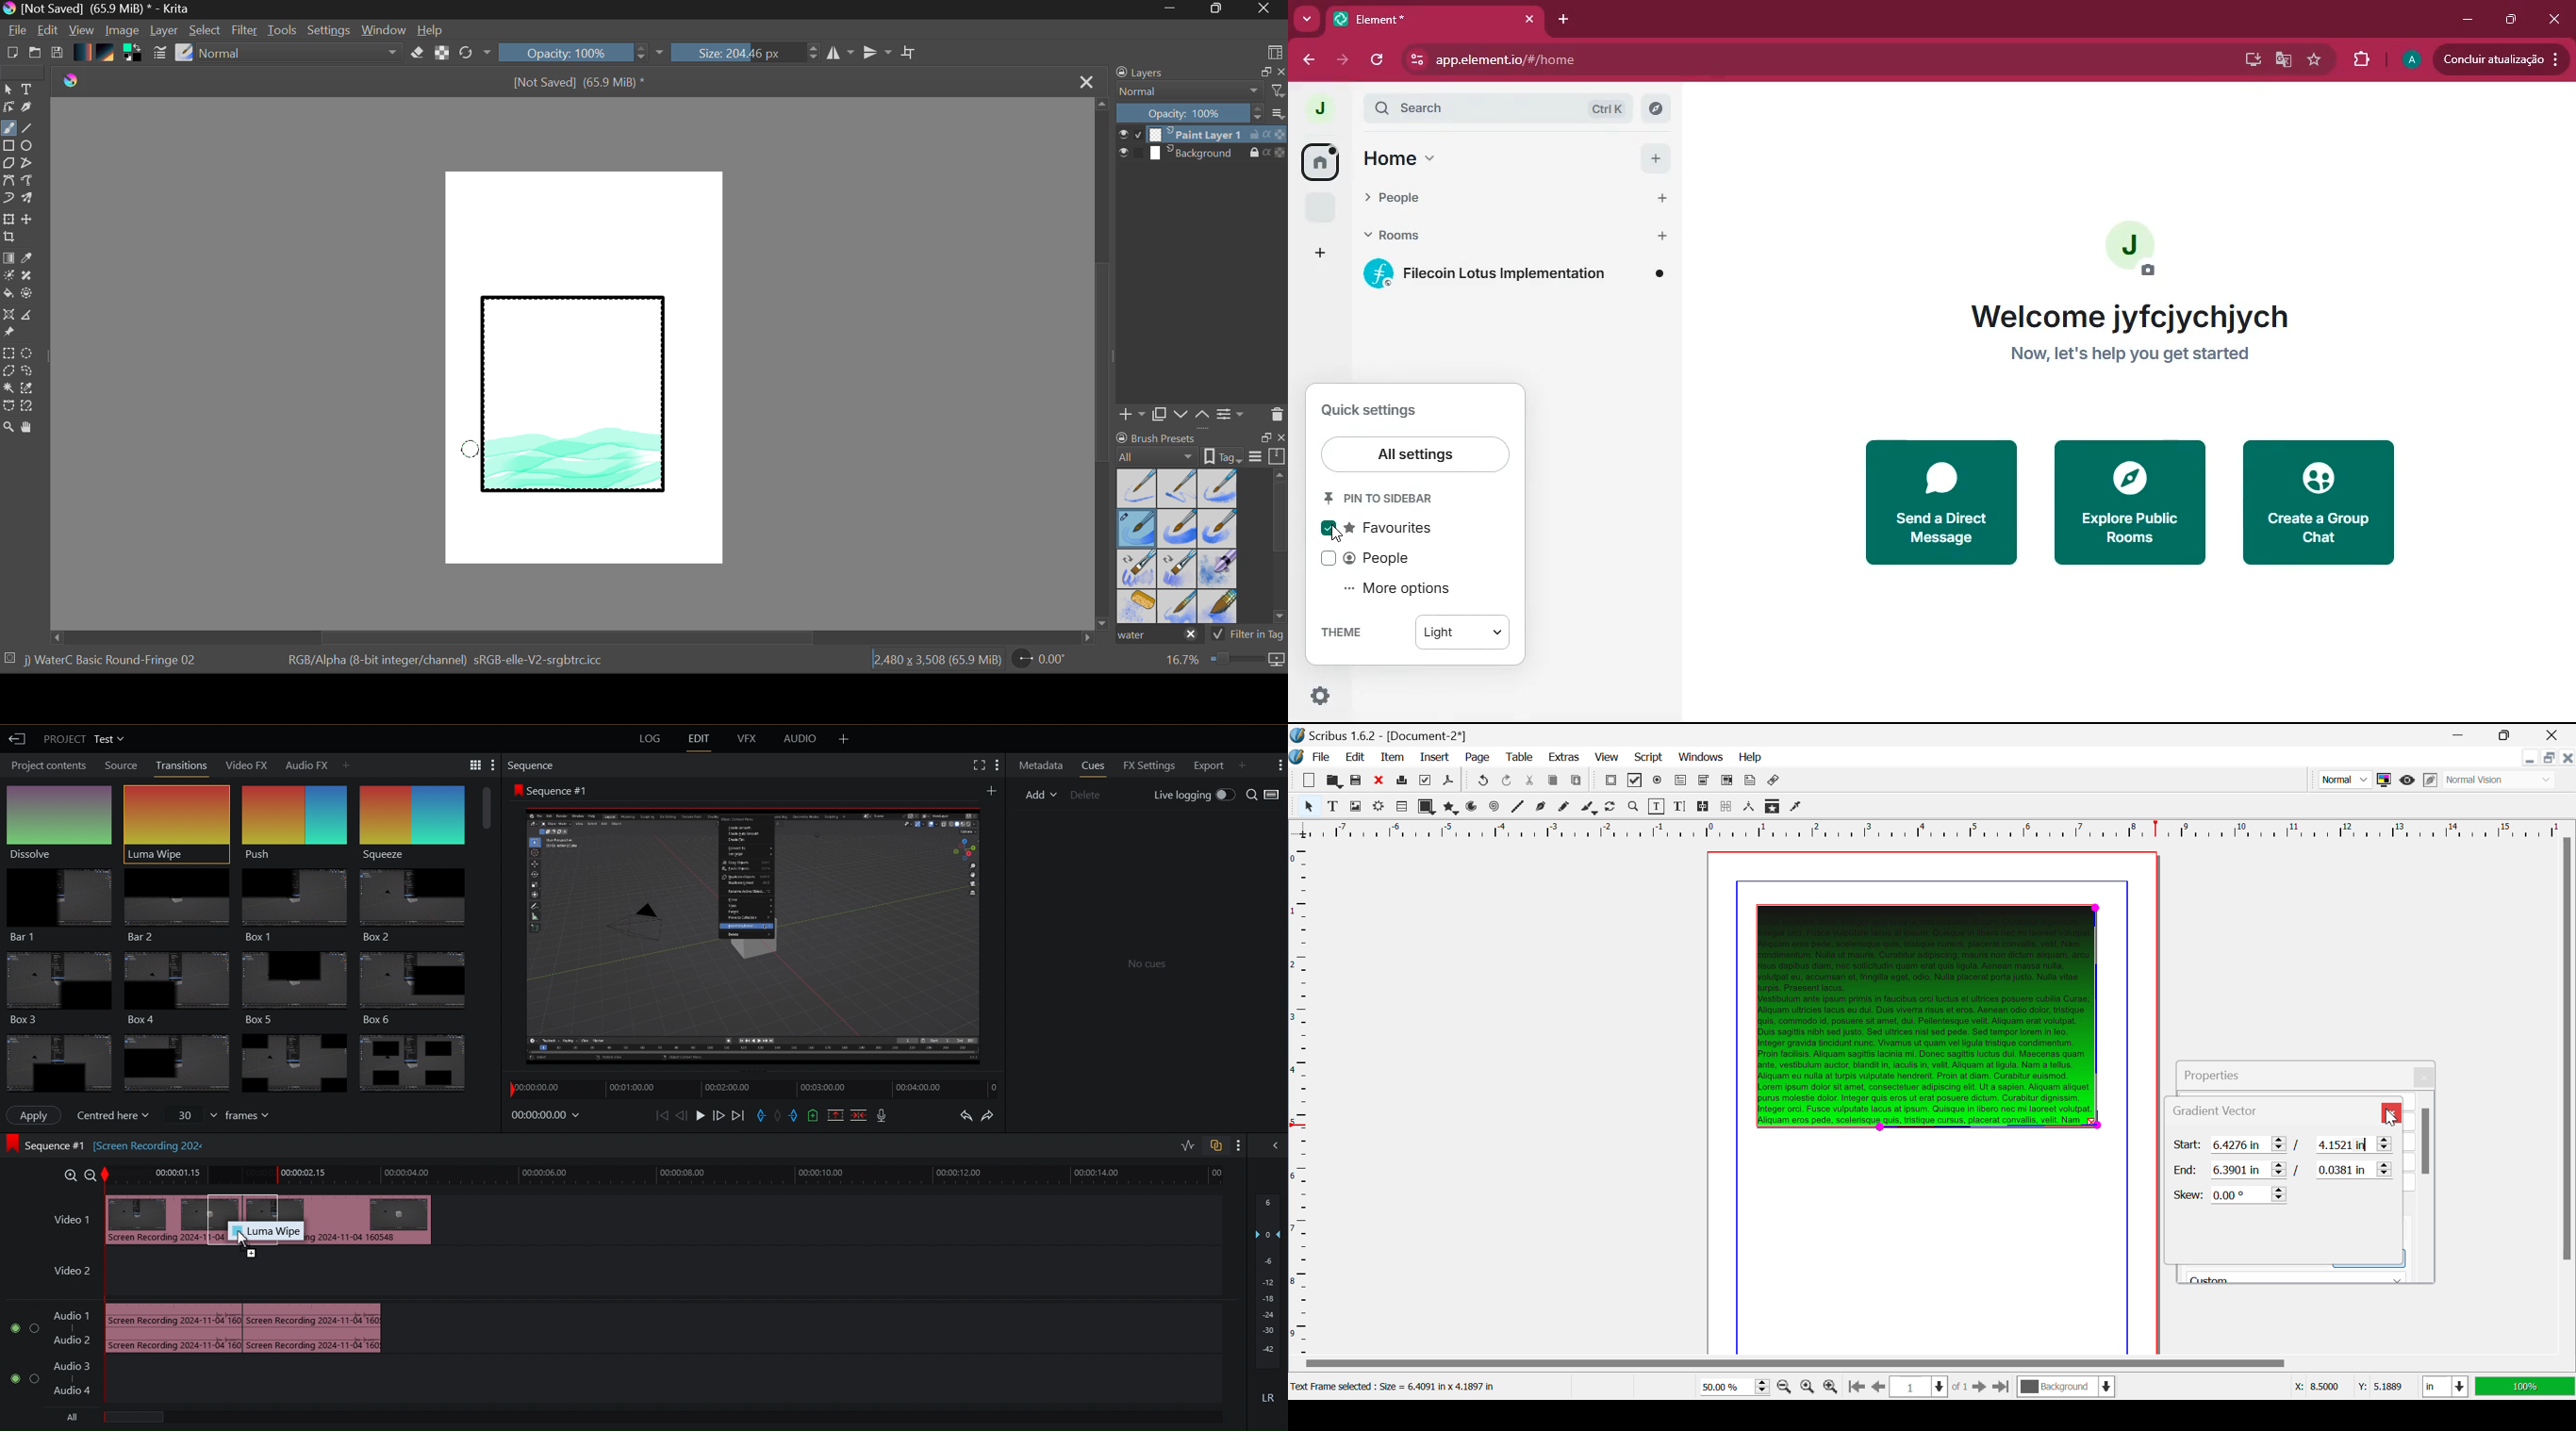  What do you see at coordinates (2348, 1387) in the screenshot?
I see `Cursor Coordinates` at bounding box center [2348, 1387].